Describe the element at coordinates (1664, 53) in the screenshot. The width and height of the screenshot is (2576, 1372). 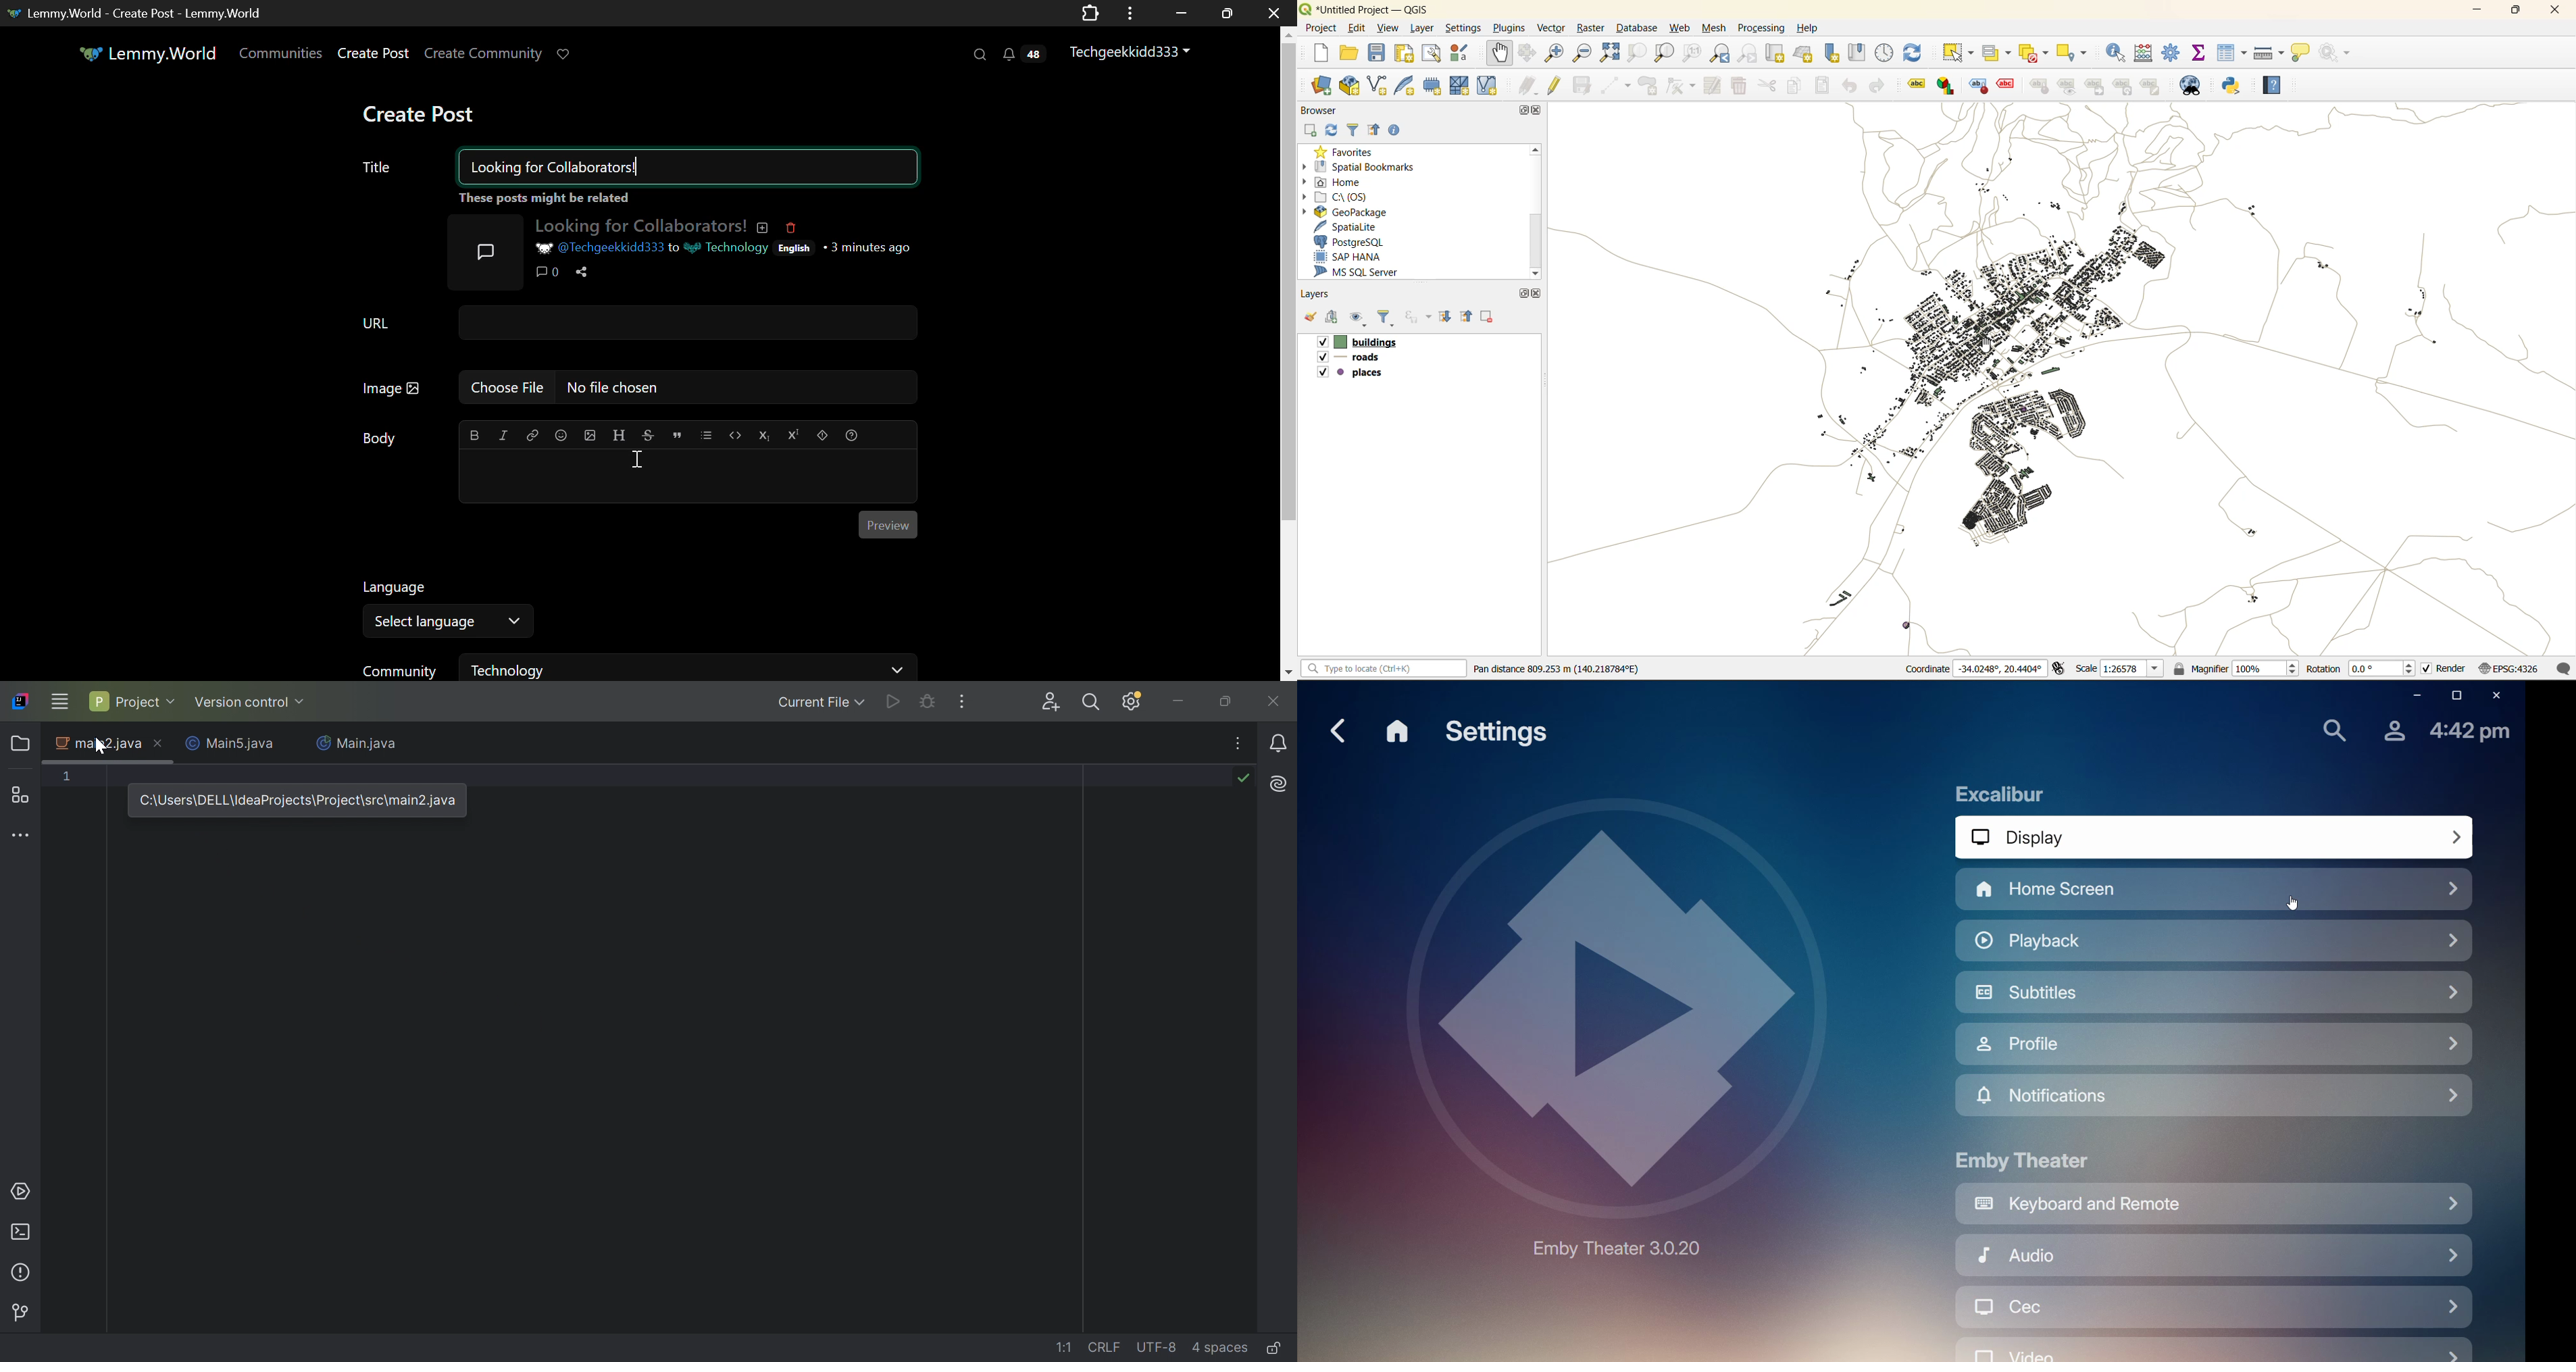
I see `zoom layer` at that location.